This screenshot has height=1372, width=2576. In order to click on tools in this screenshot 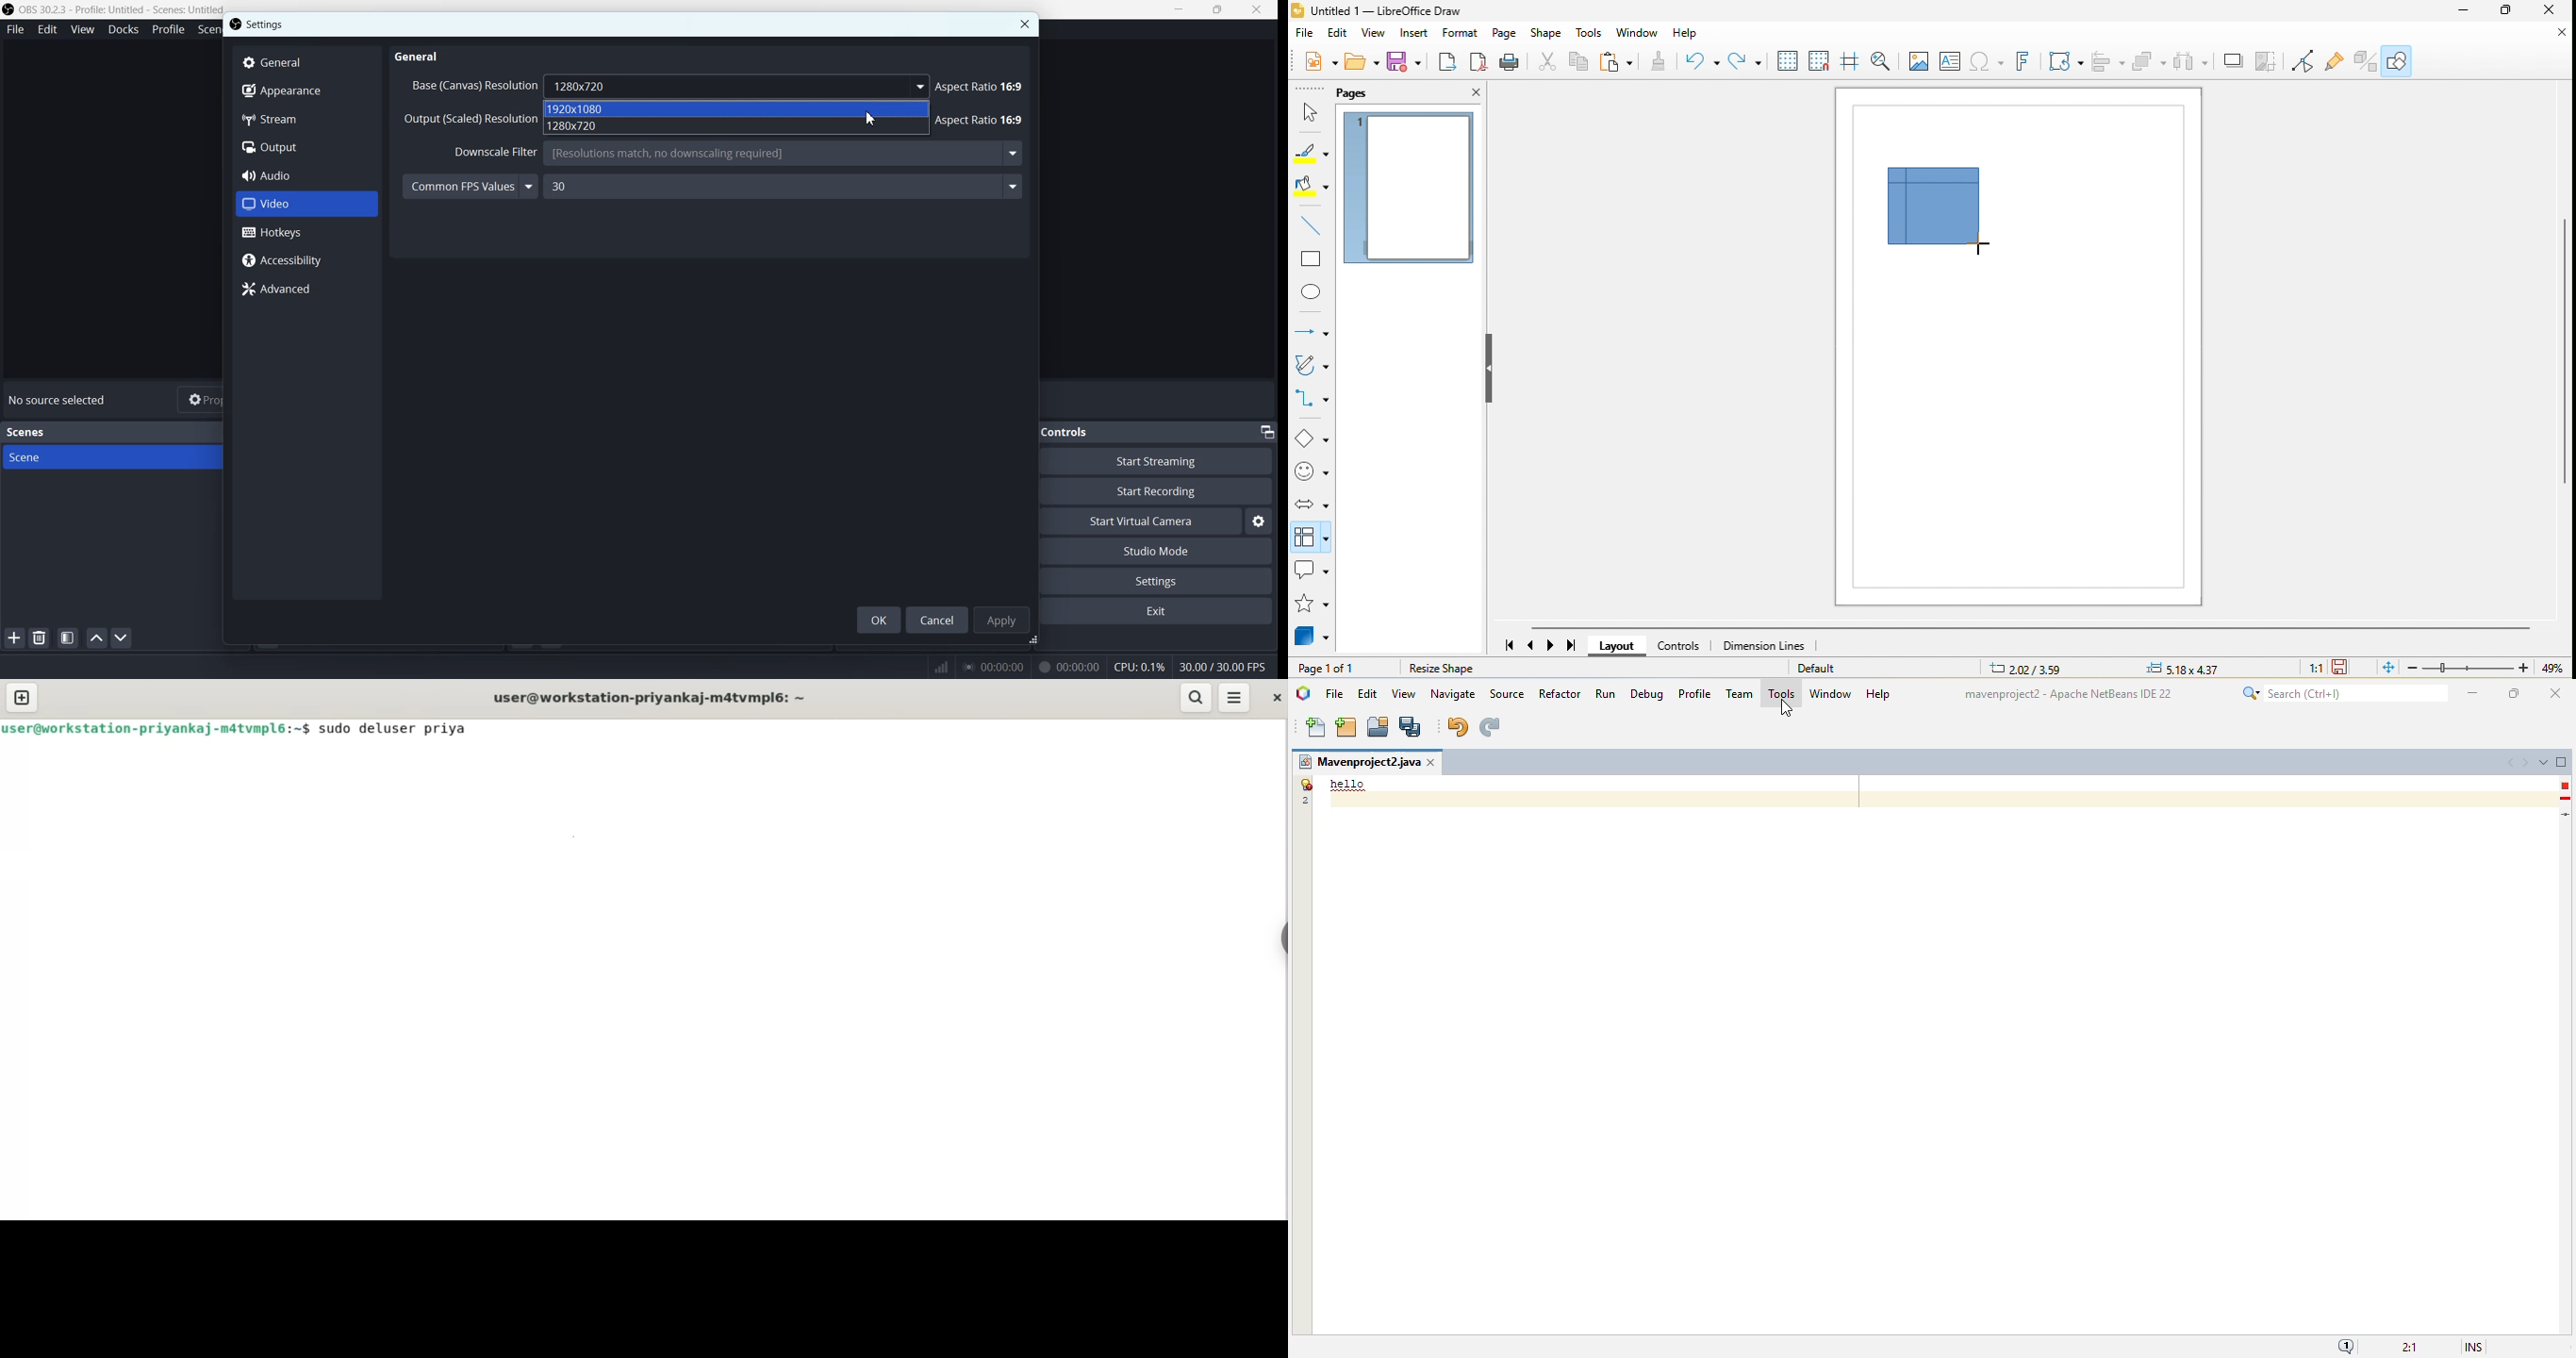, I will do `click(1592, 36)`.